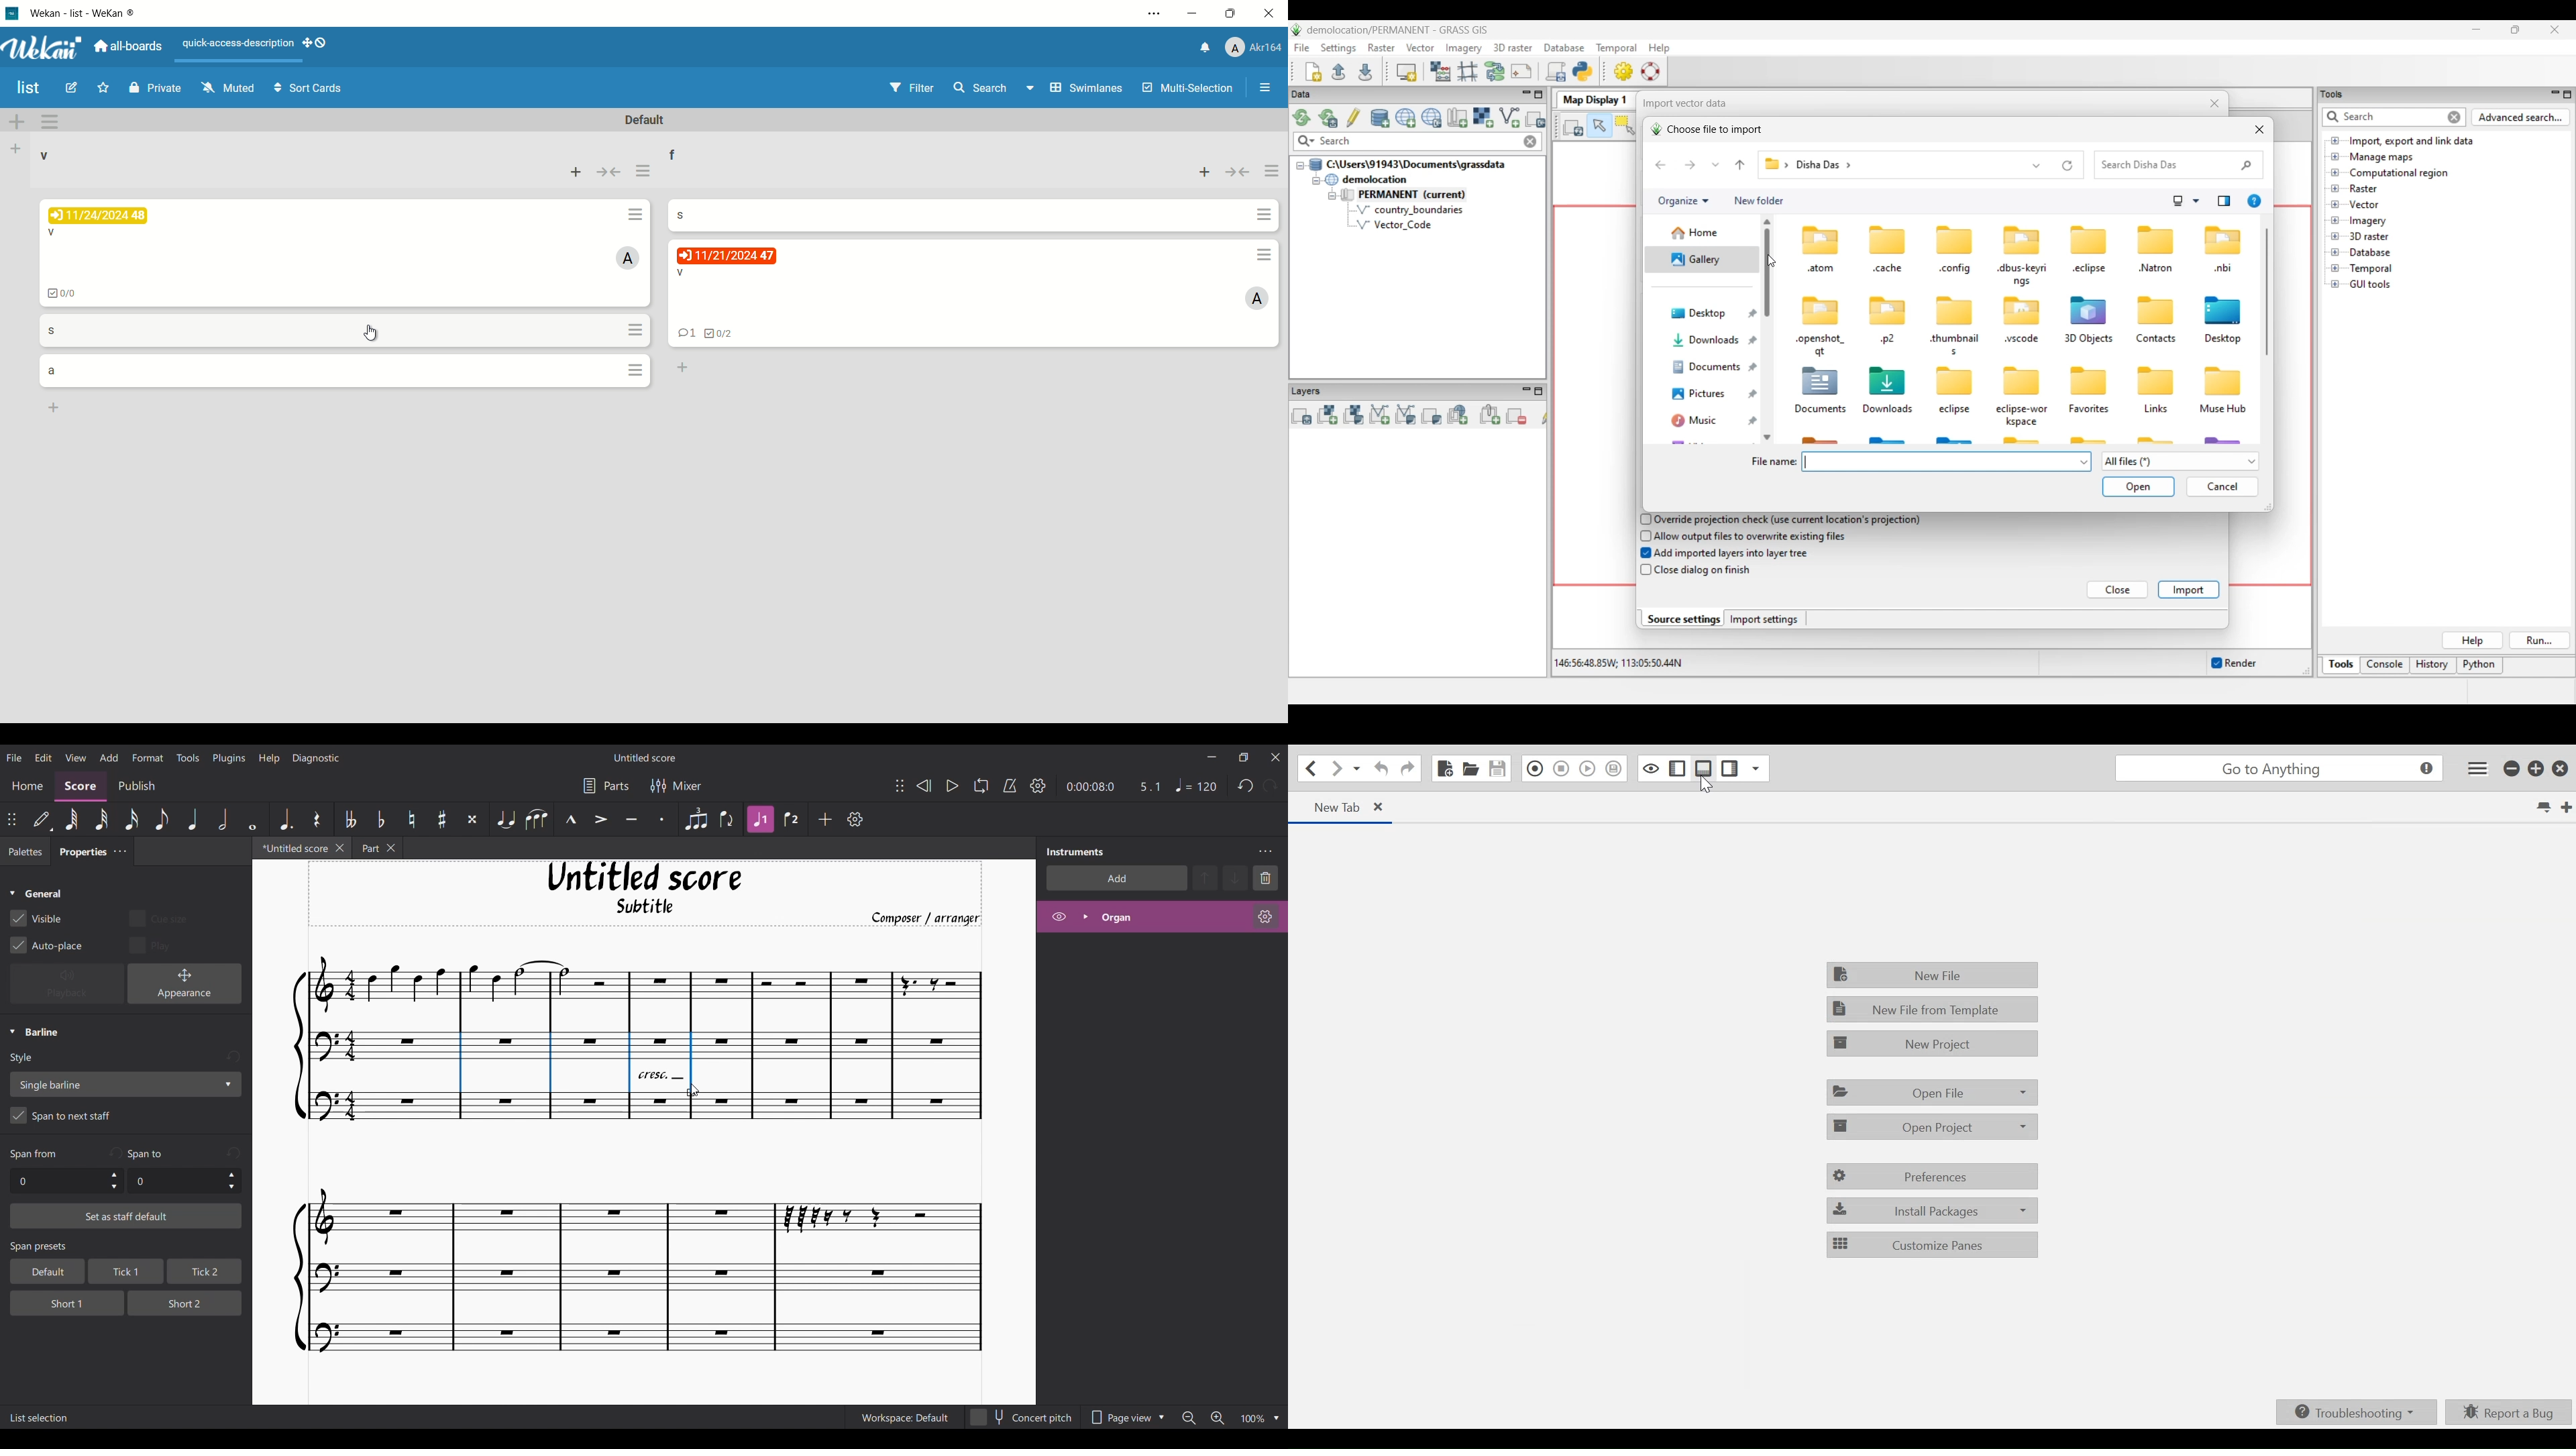  I want to click on Slur, so click(536, 819).